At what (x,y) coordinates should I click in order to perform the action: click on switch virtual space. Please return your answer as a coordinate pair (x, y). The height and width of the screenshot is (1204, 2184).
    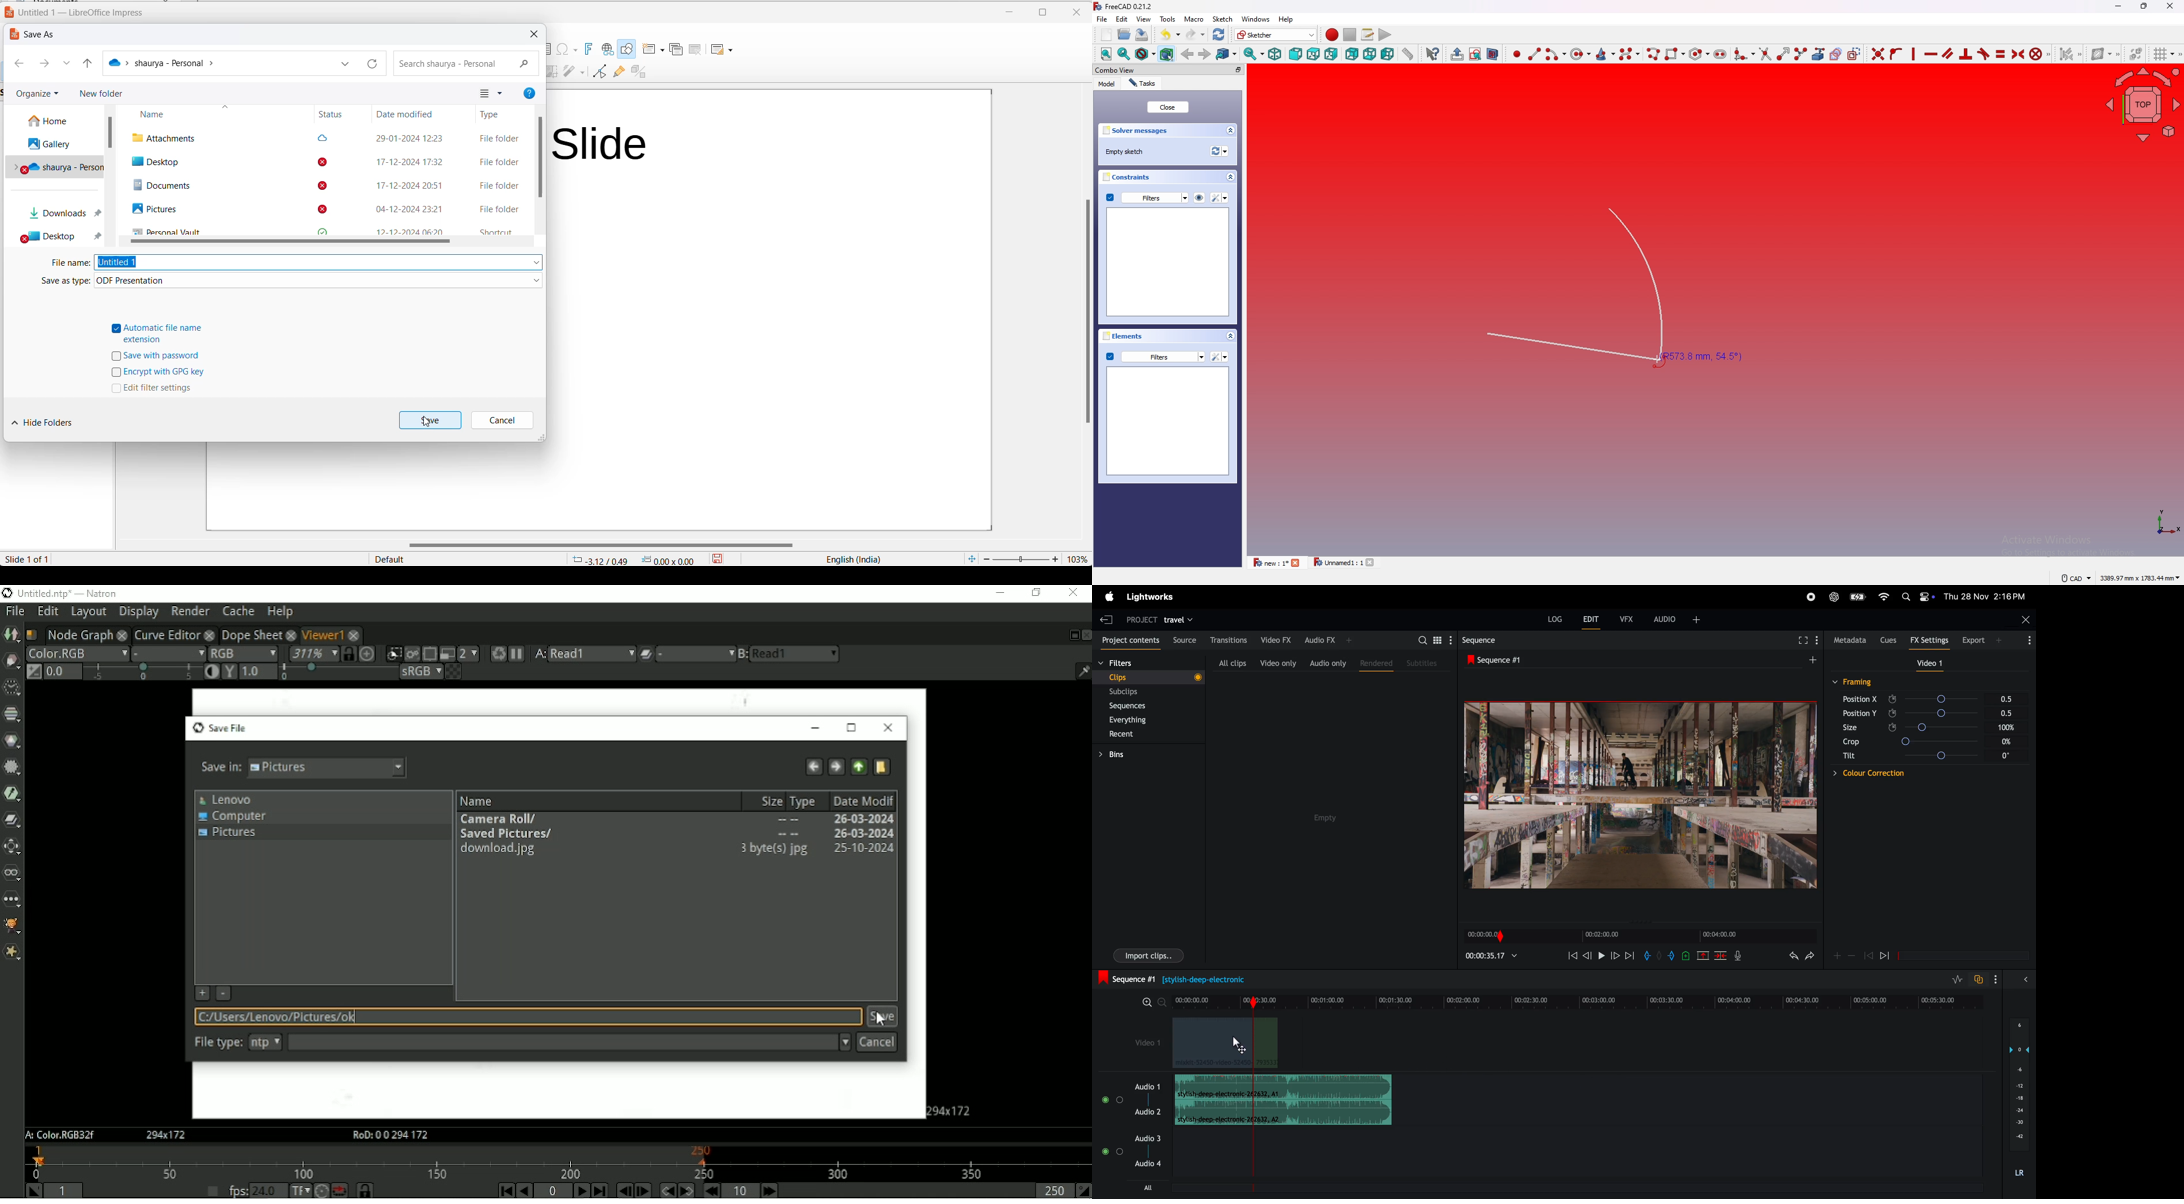
    Looking at the image, I should click on (2136, 51).